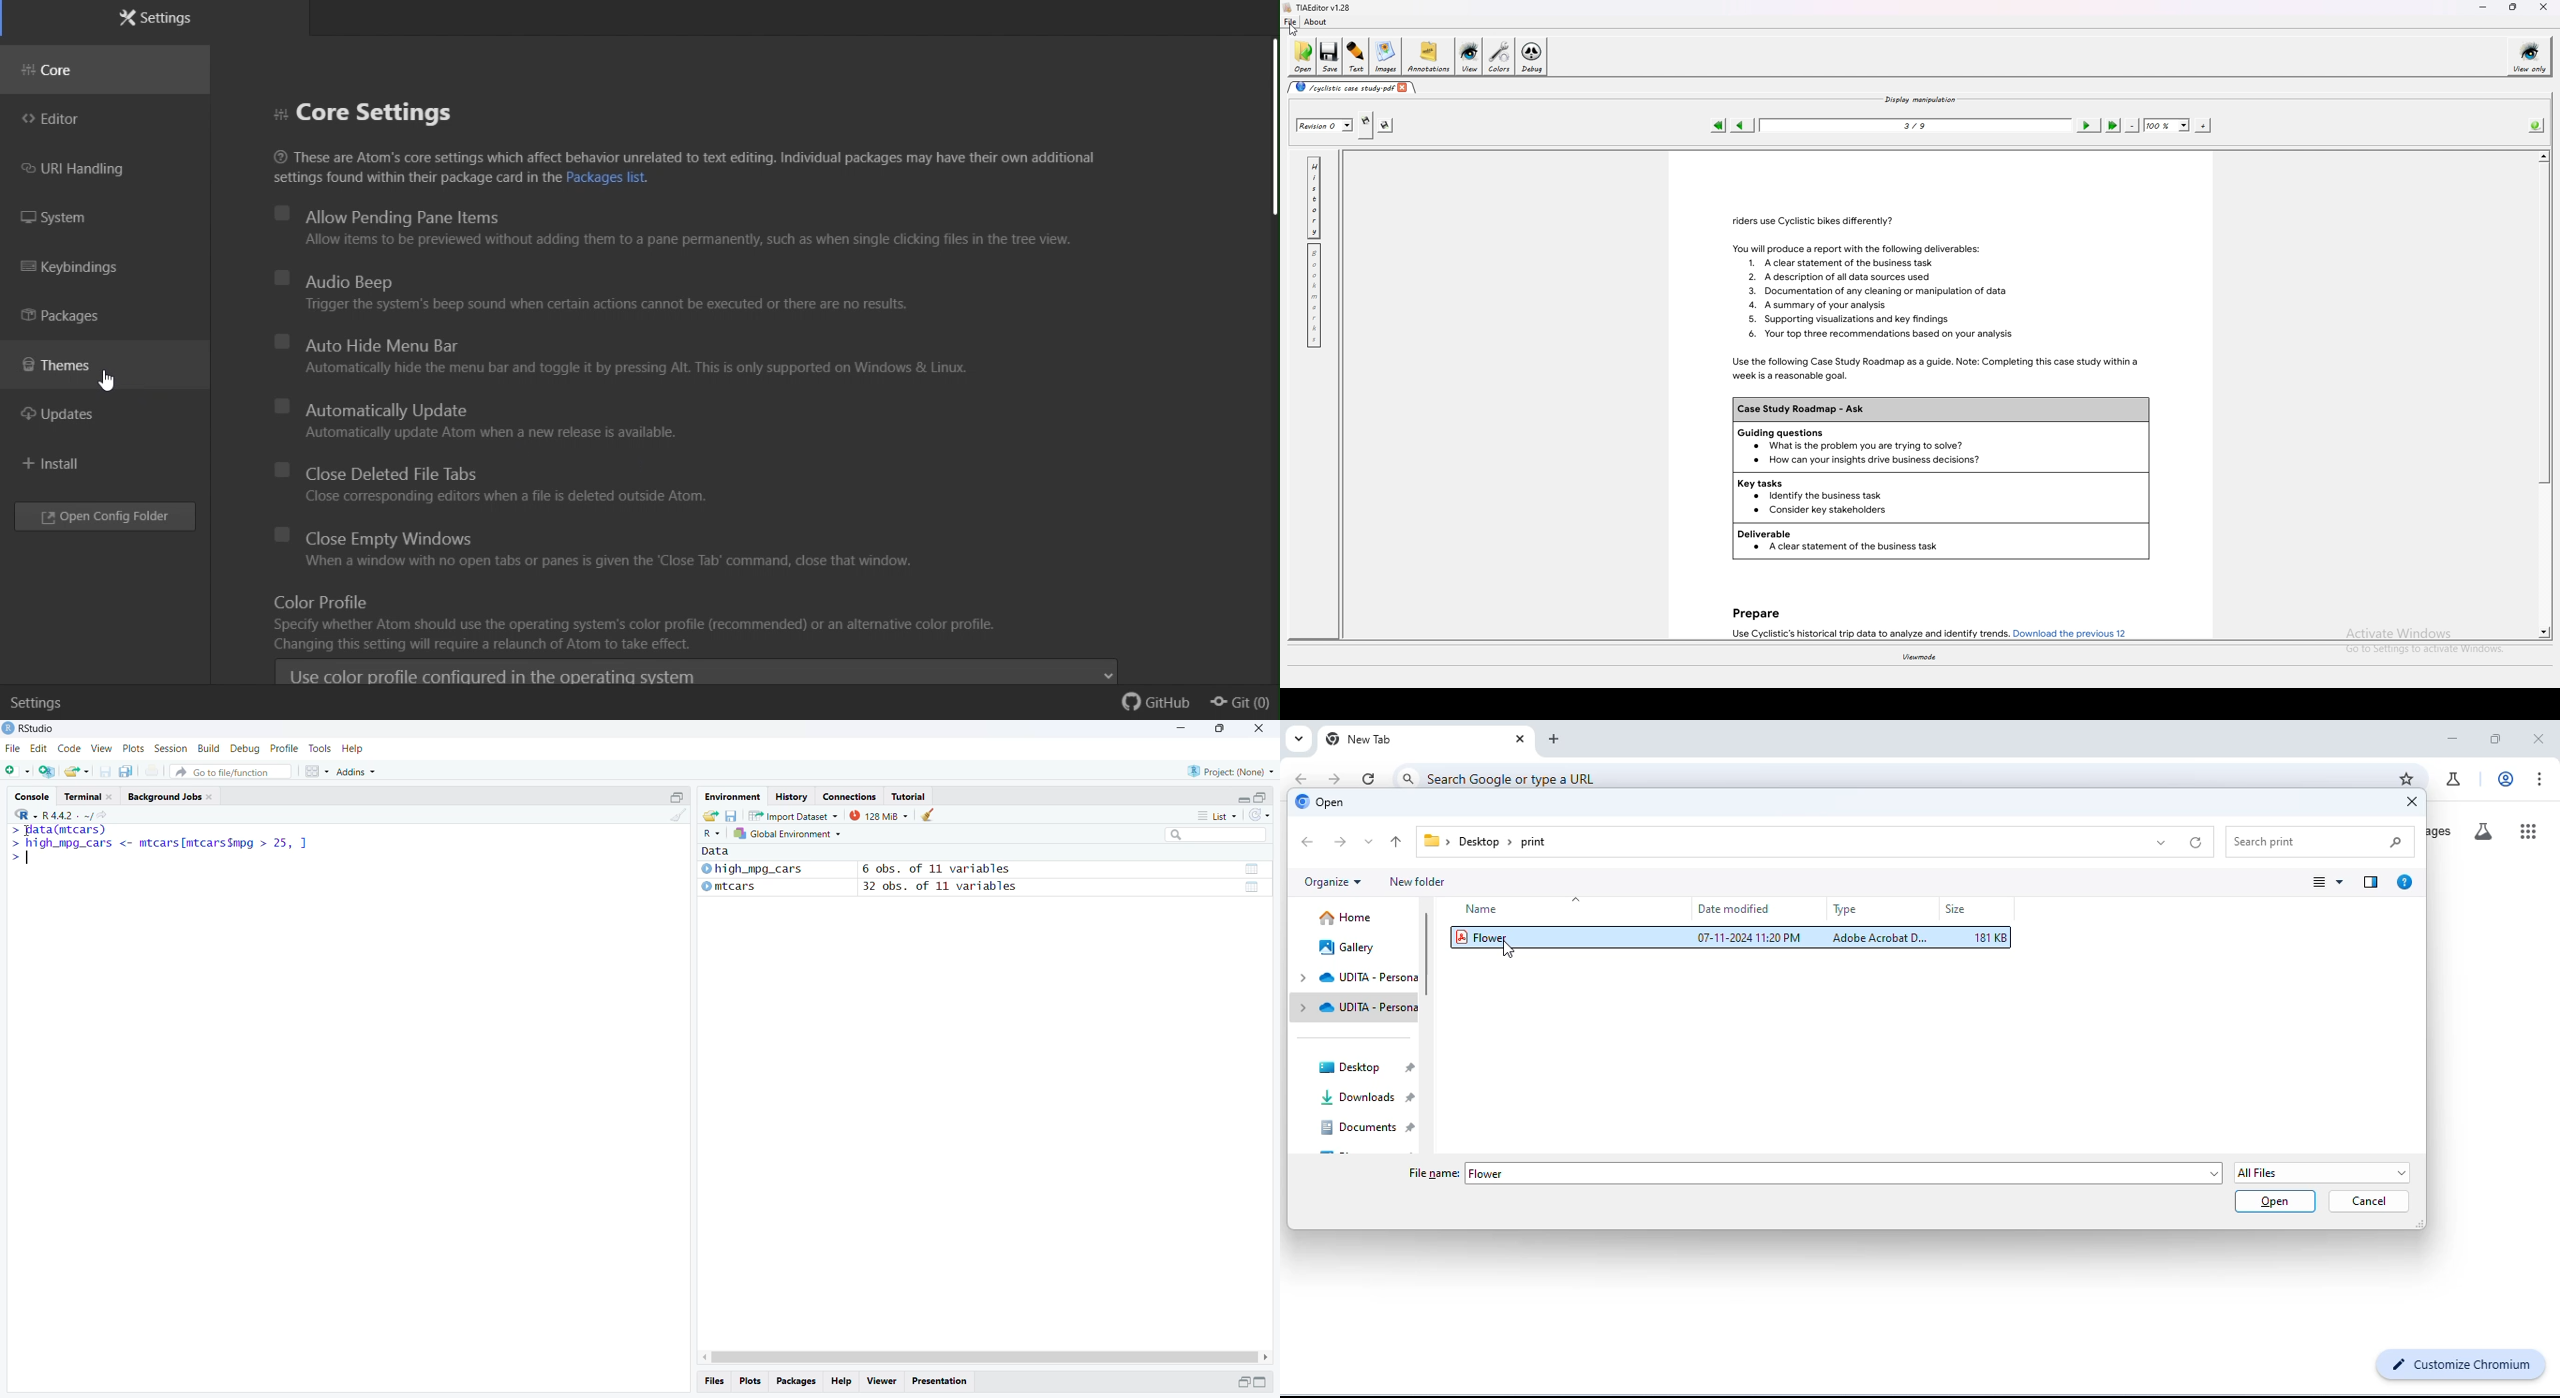 The image size is (2576, 1400). I want to click on Color profile, so click(698, 623).